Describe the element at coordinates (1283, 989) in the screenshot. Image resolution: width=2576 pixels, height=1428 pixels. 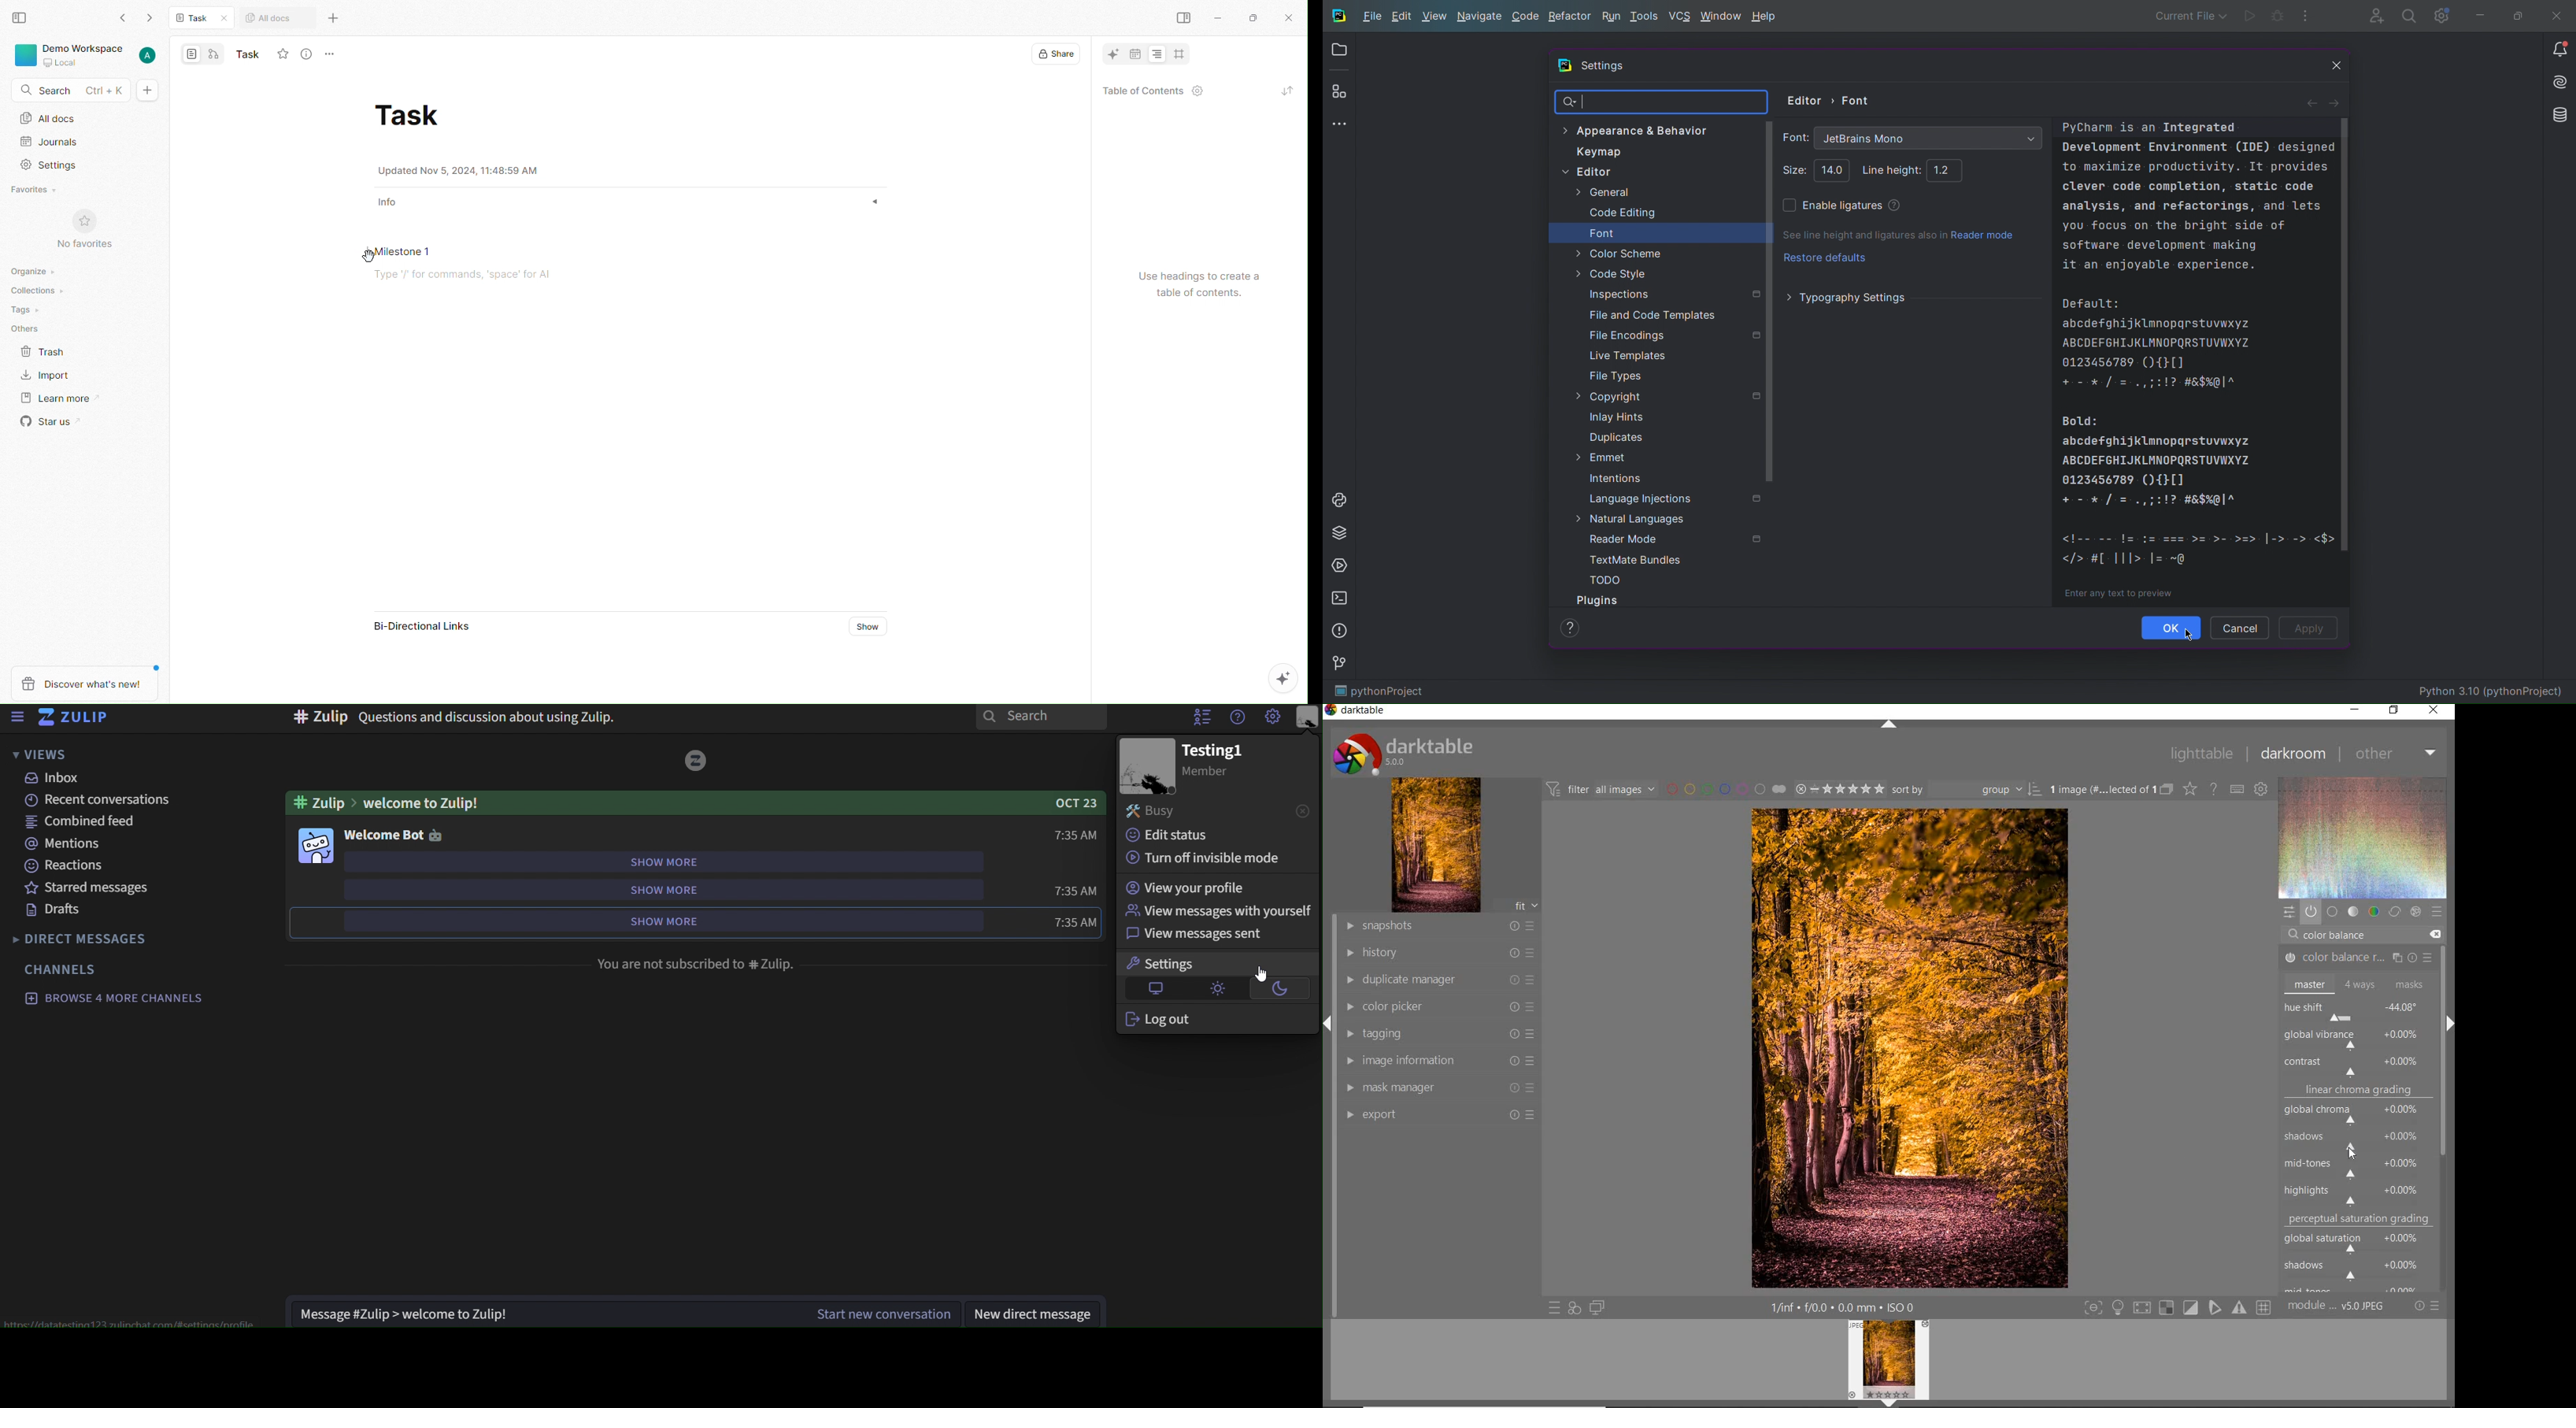
I see `dark` at that location.